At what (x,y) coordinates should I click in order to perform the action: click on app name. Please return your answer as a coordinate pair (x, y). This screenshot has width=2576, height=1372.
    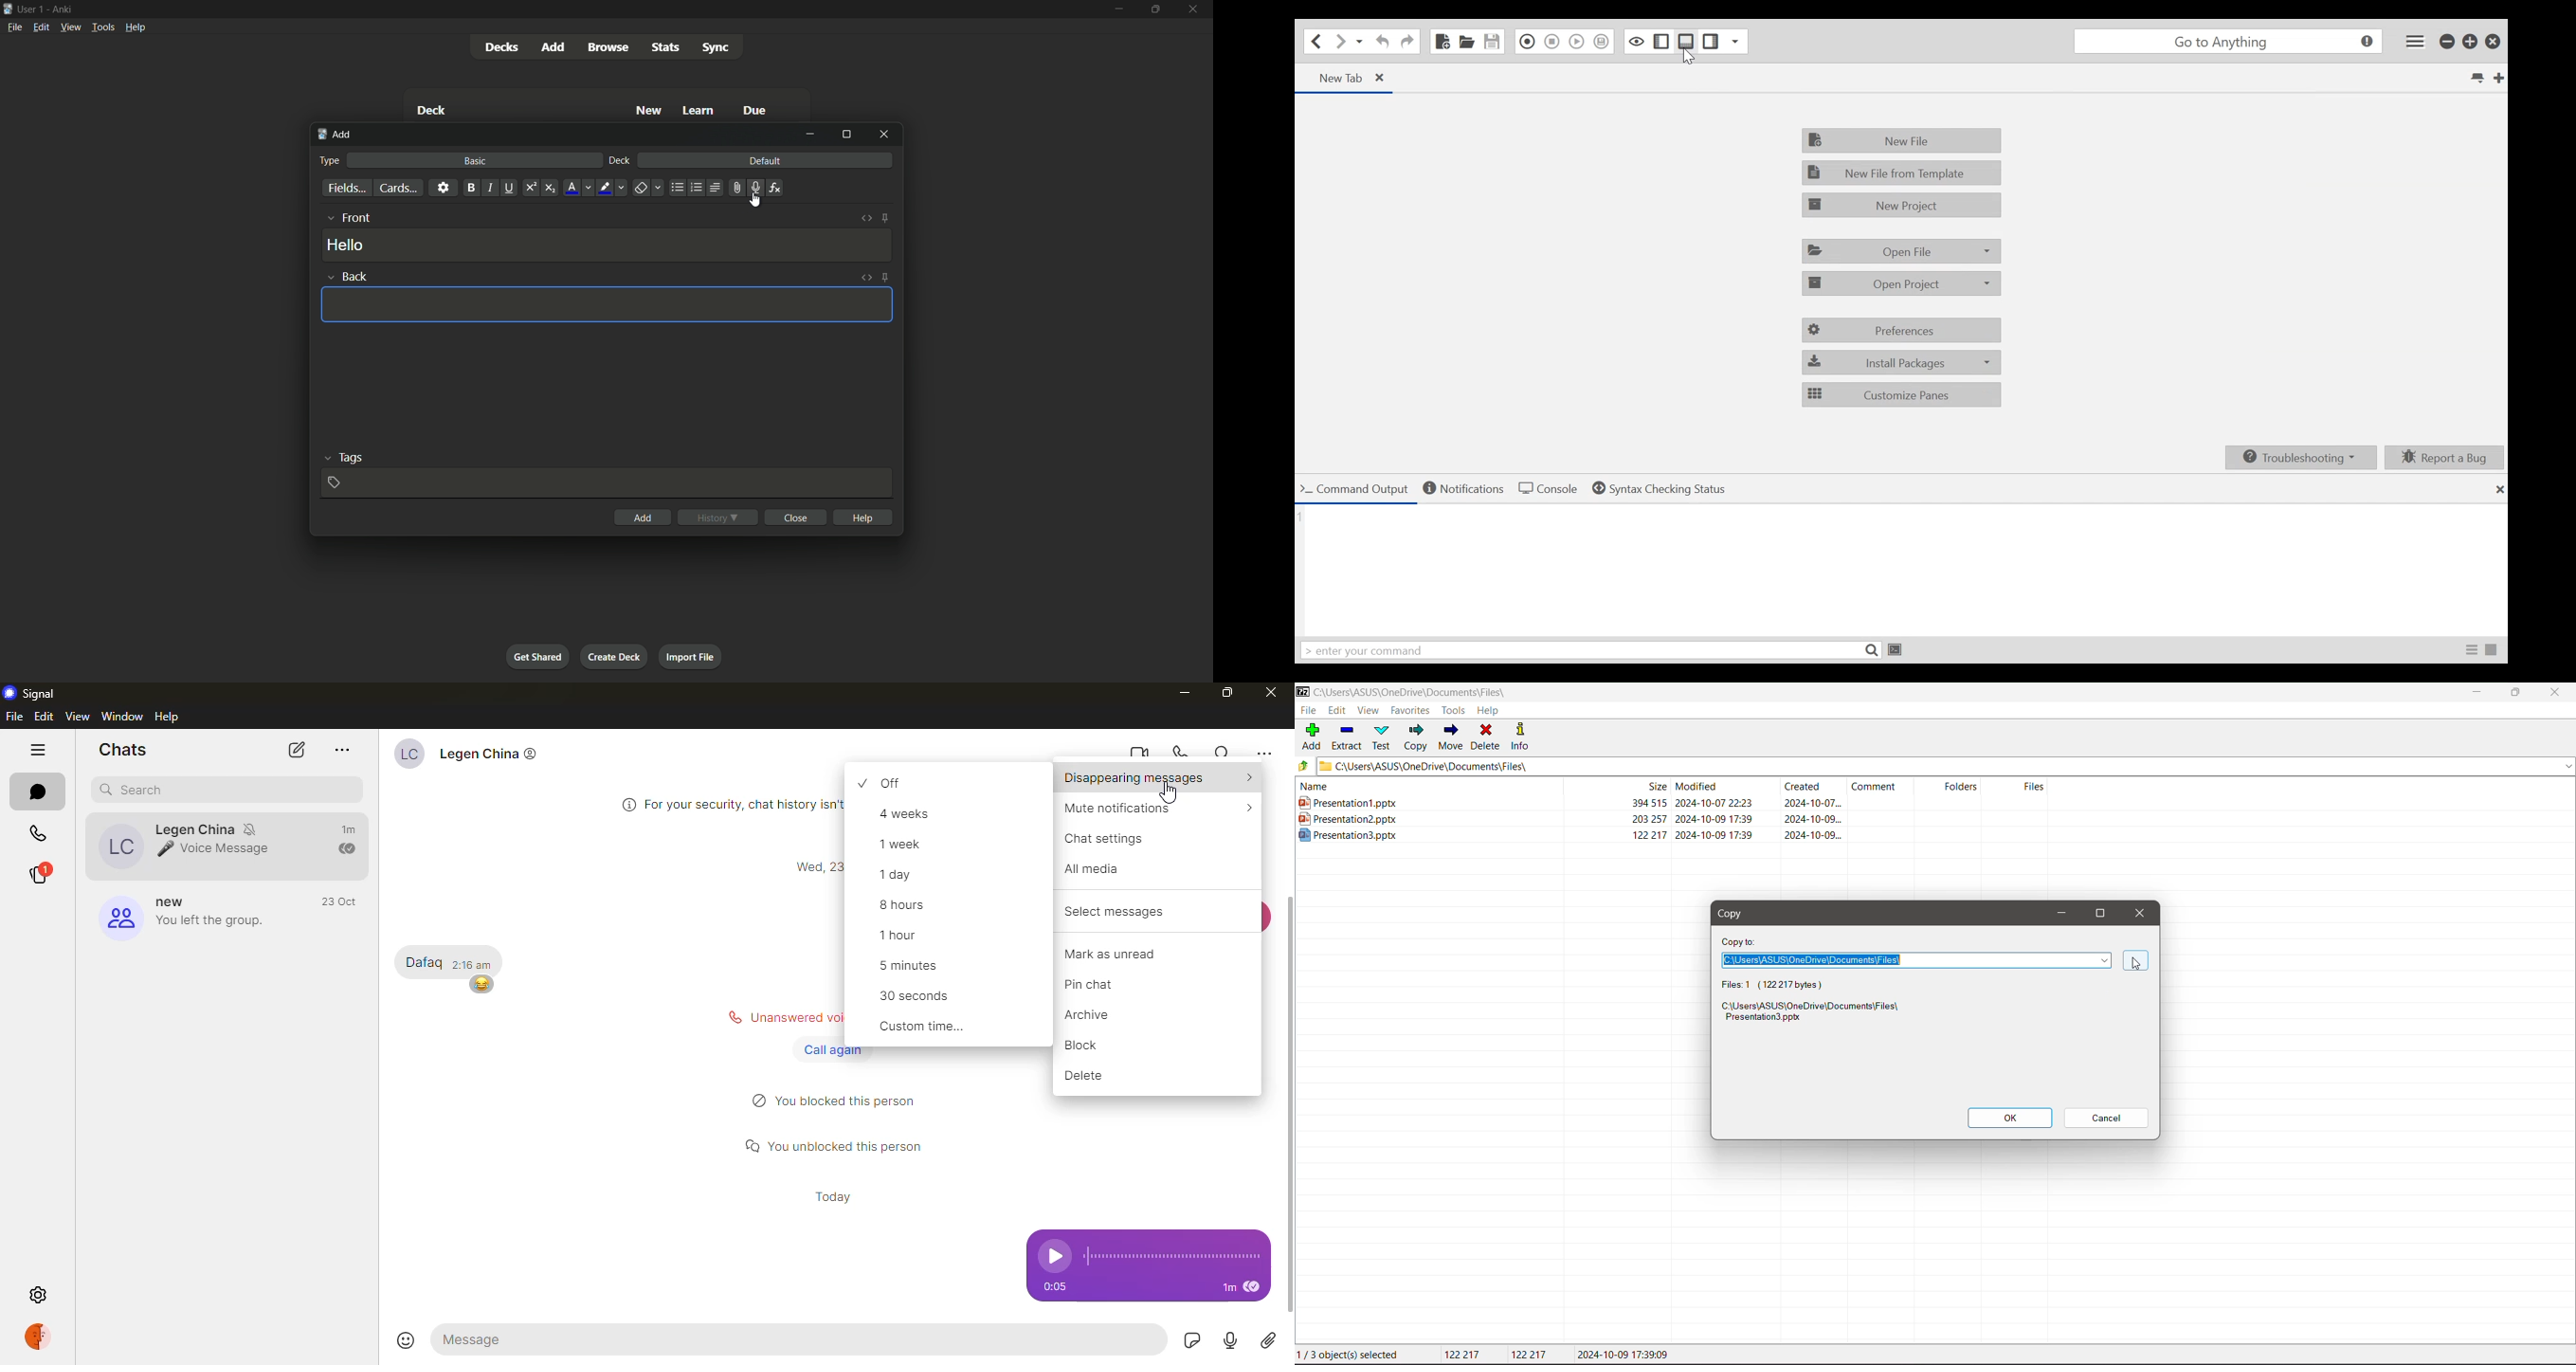
    Looking at the image, I should click on (64, 9).